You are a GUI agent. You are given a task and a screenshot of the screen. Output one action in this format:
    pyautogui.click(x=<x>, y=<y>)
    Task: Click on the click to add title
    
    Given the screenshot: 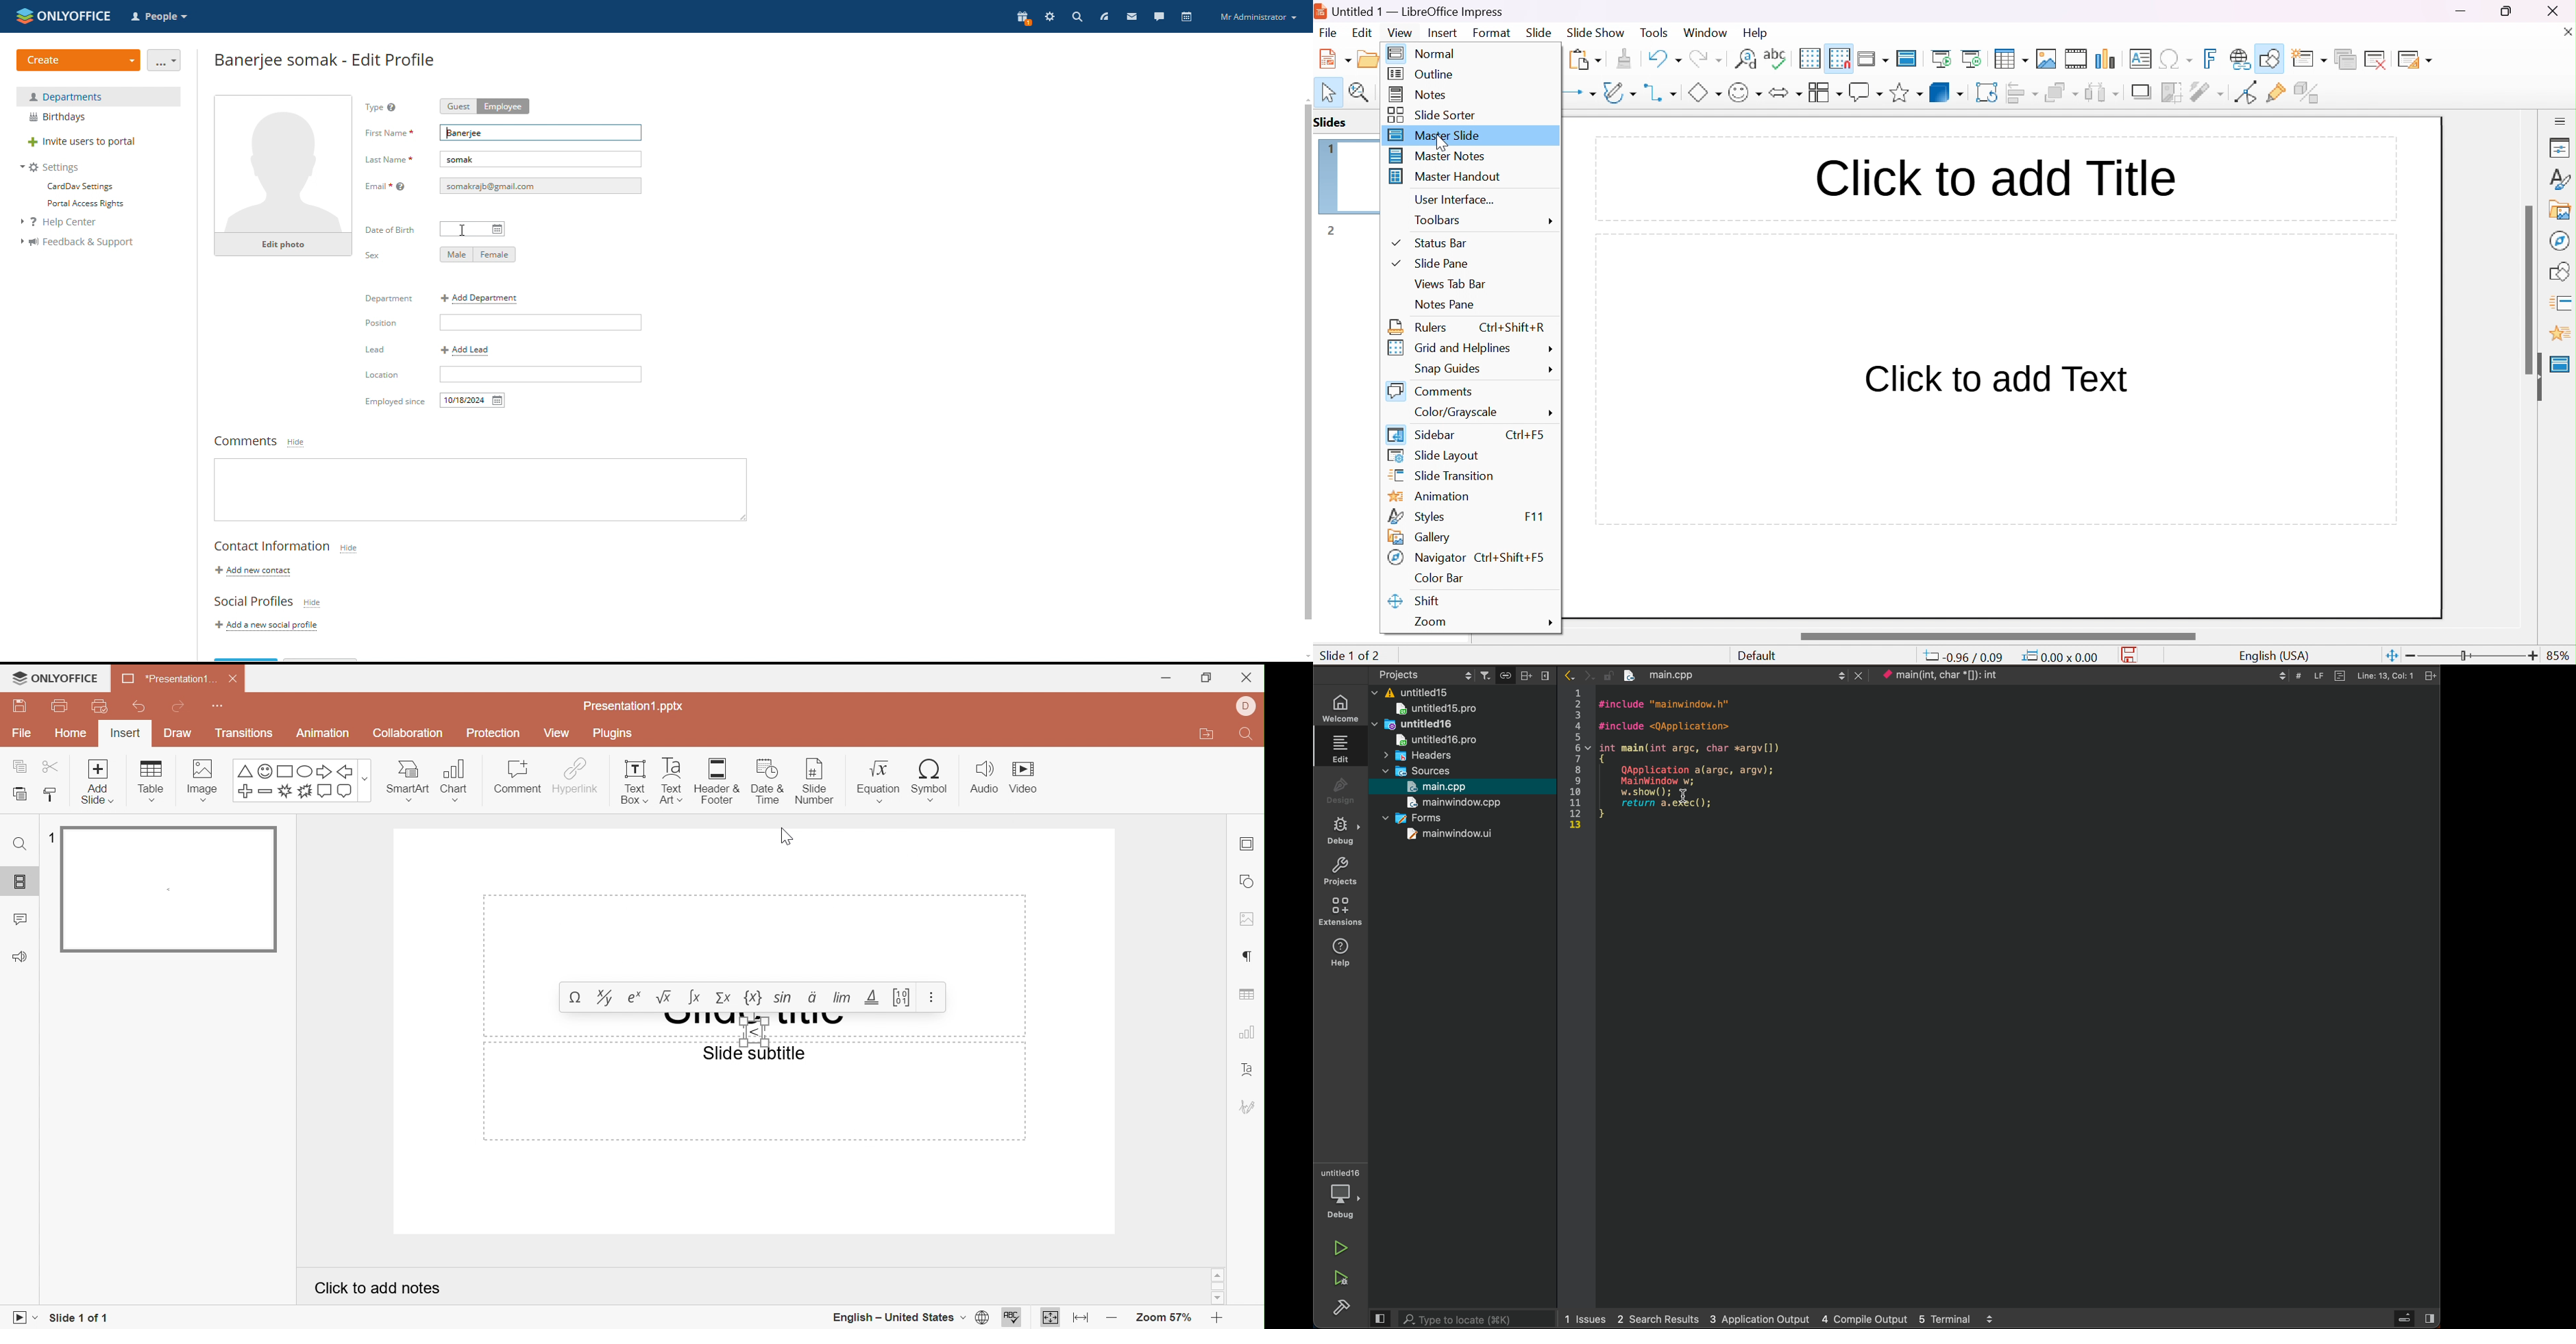 What is the action you would take?
    pyautogui.click(x=1995, y=175)
    